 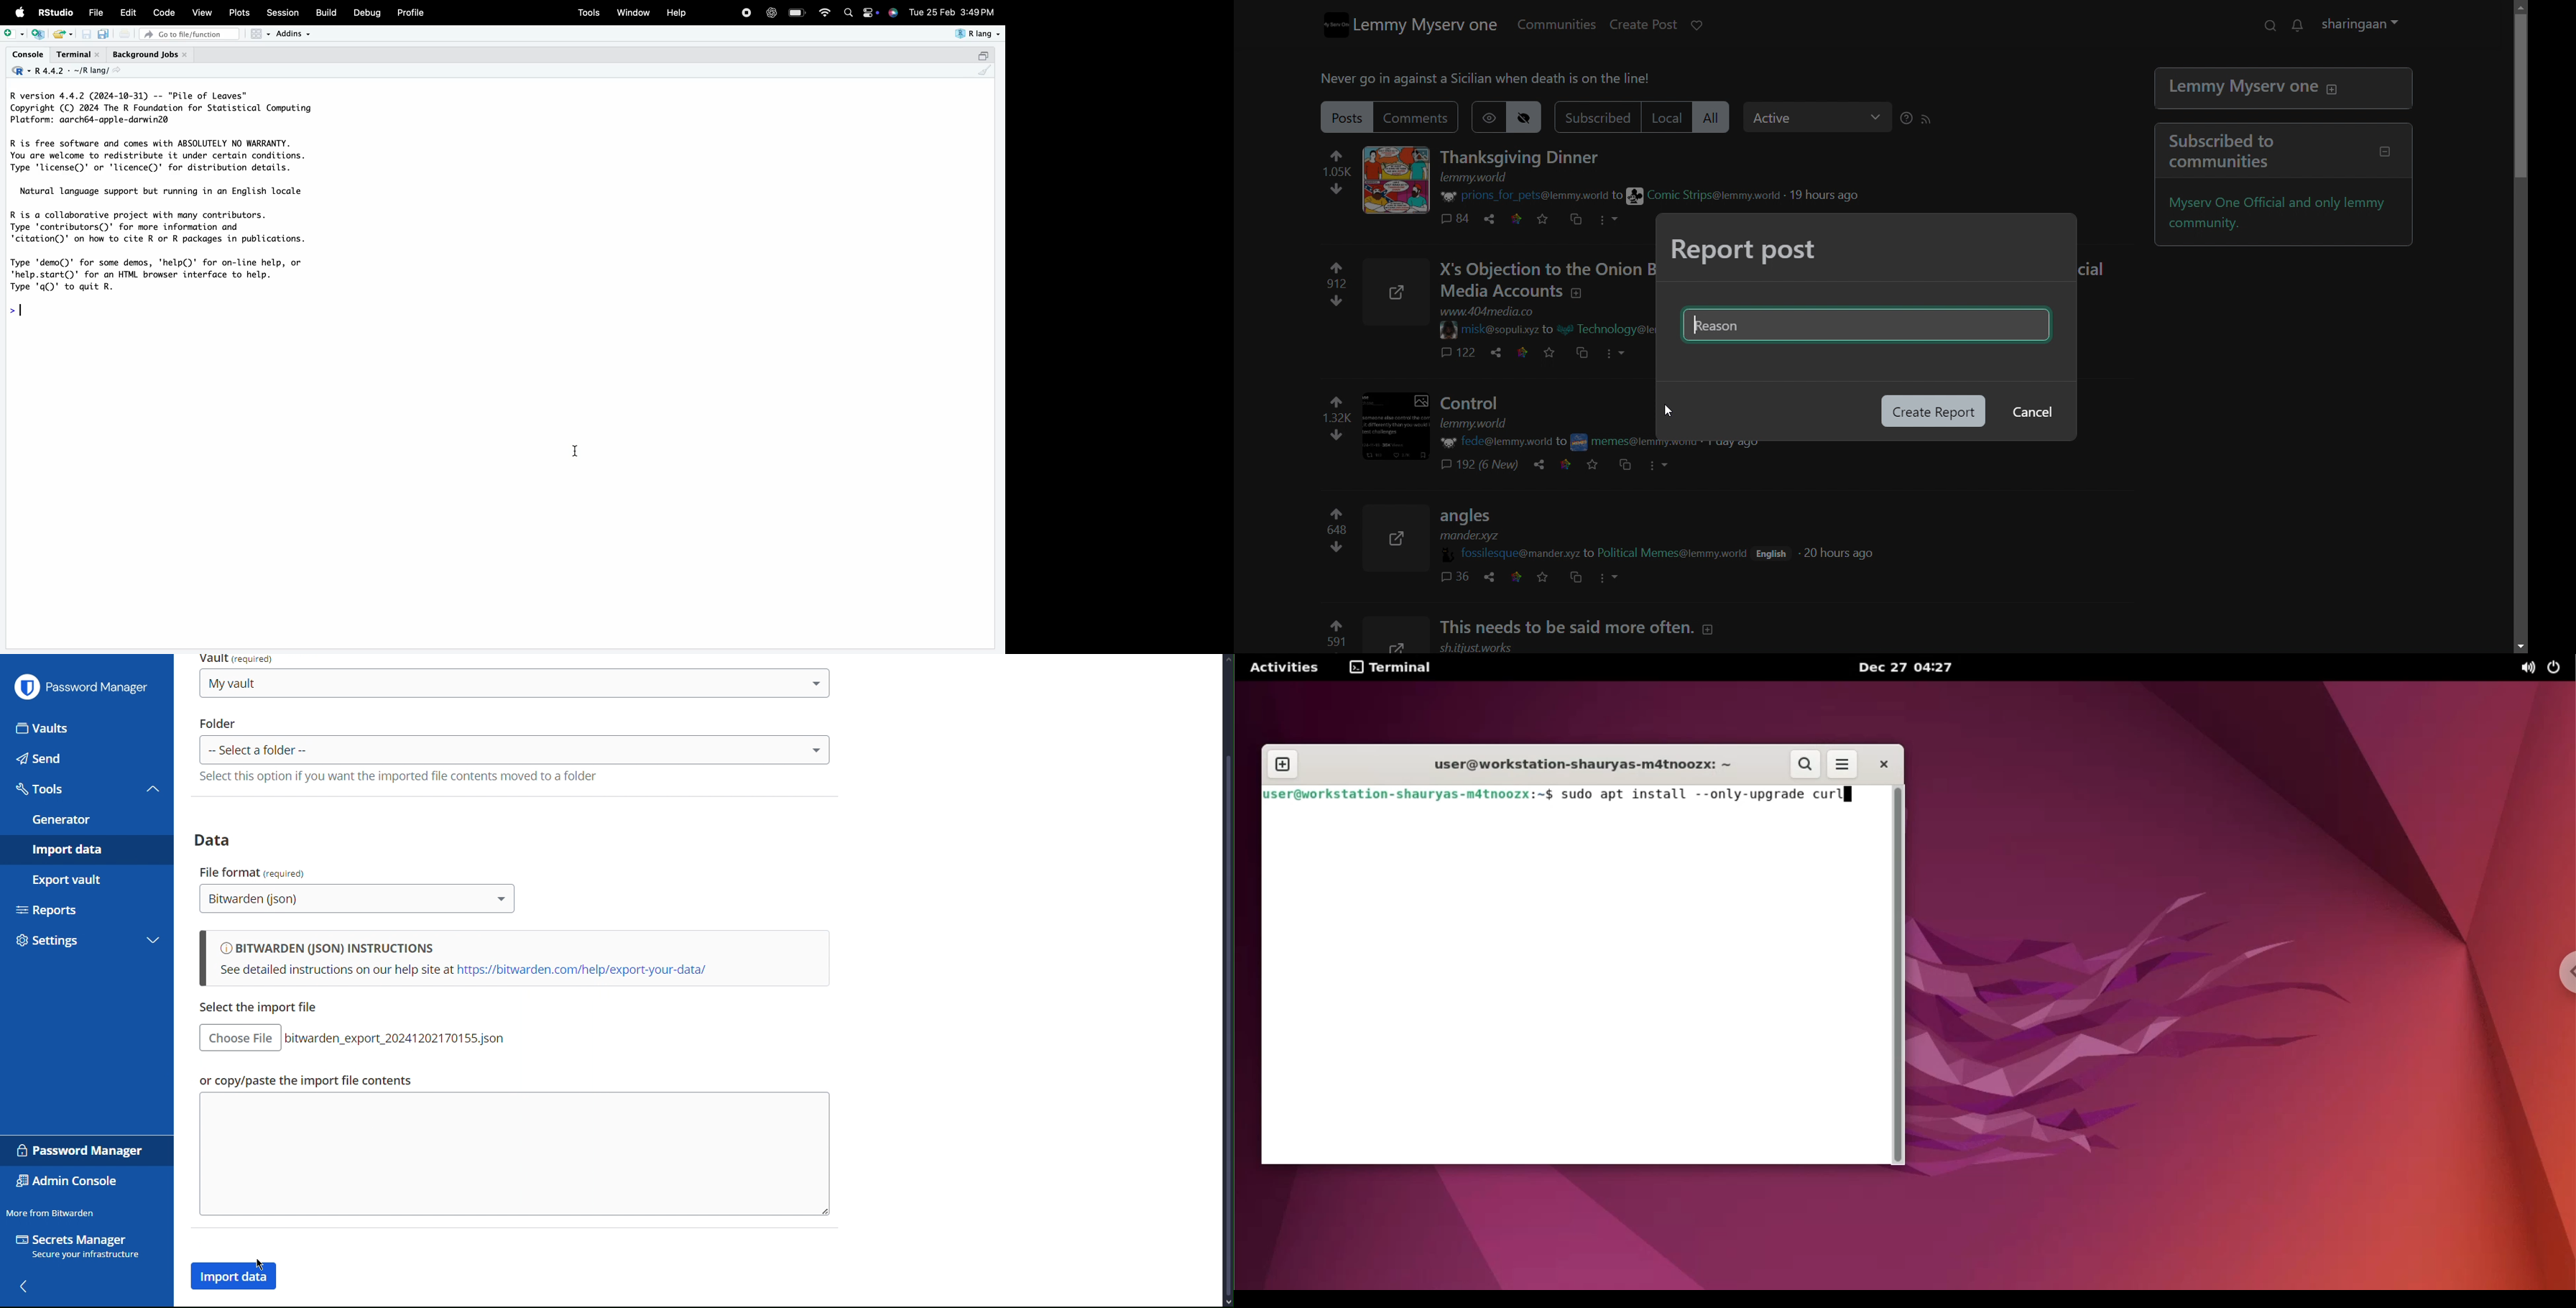 I want to click on select destination Vault, so click(x=515, y=683).